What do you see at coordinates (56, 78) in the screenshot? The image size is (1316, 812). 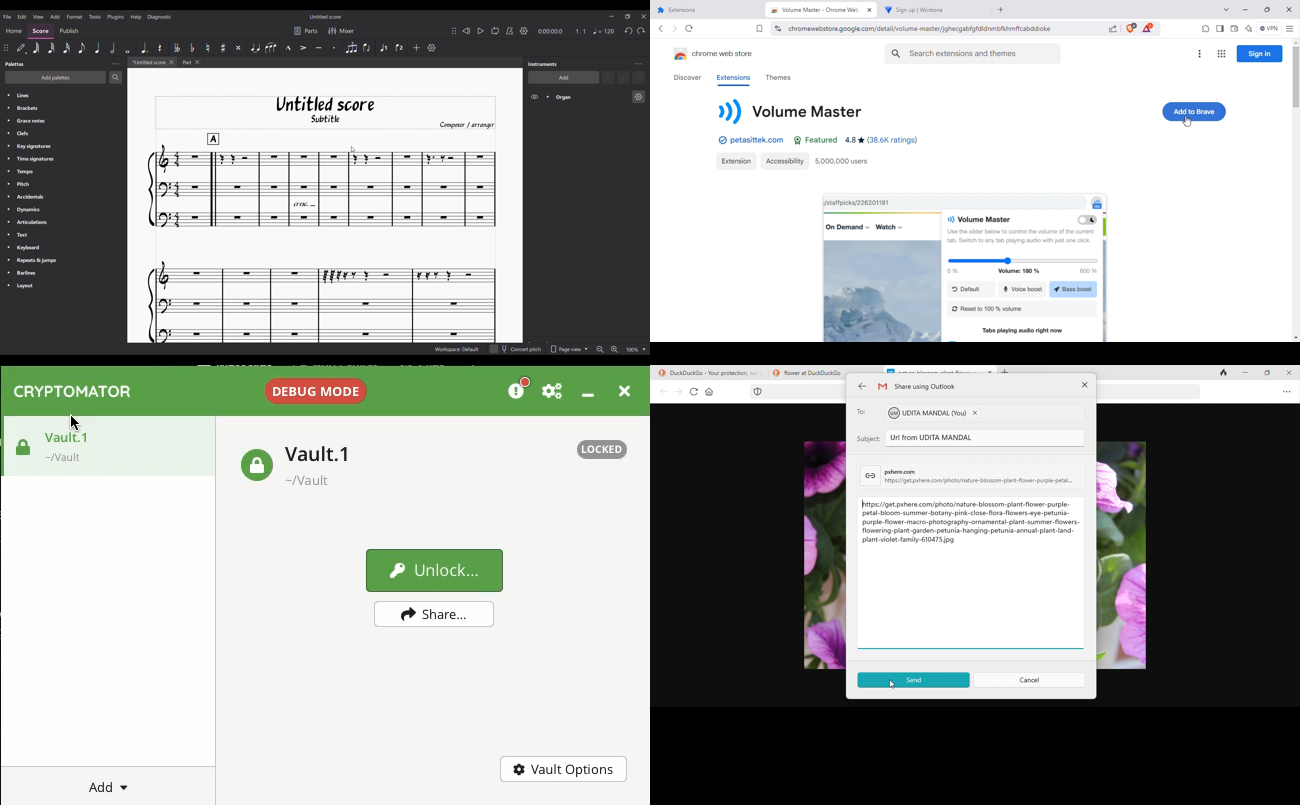 I see `Add palette` at bounding box center [56, 78].